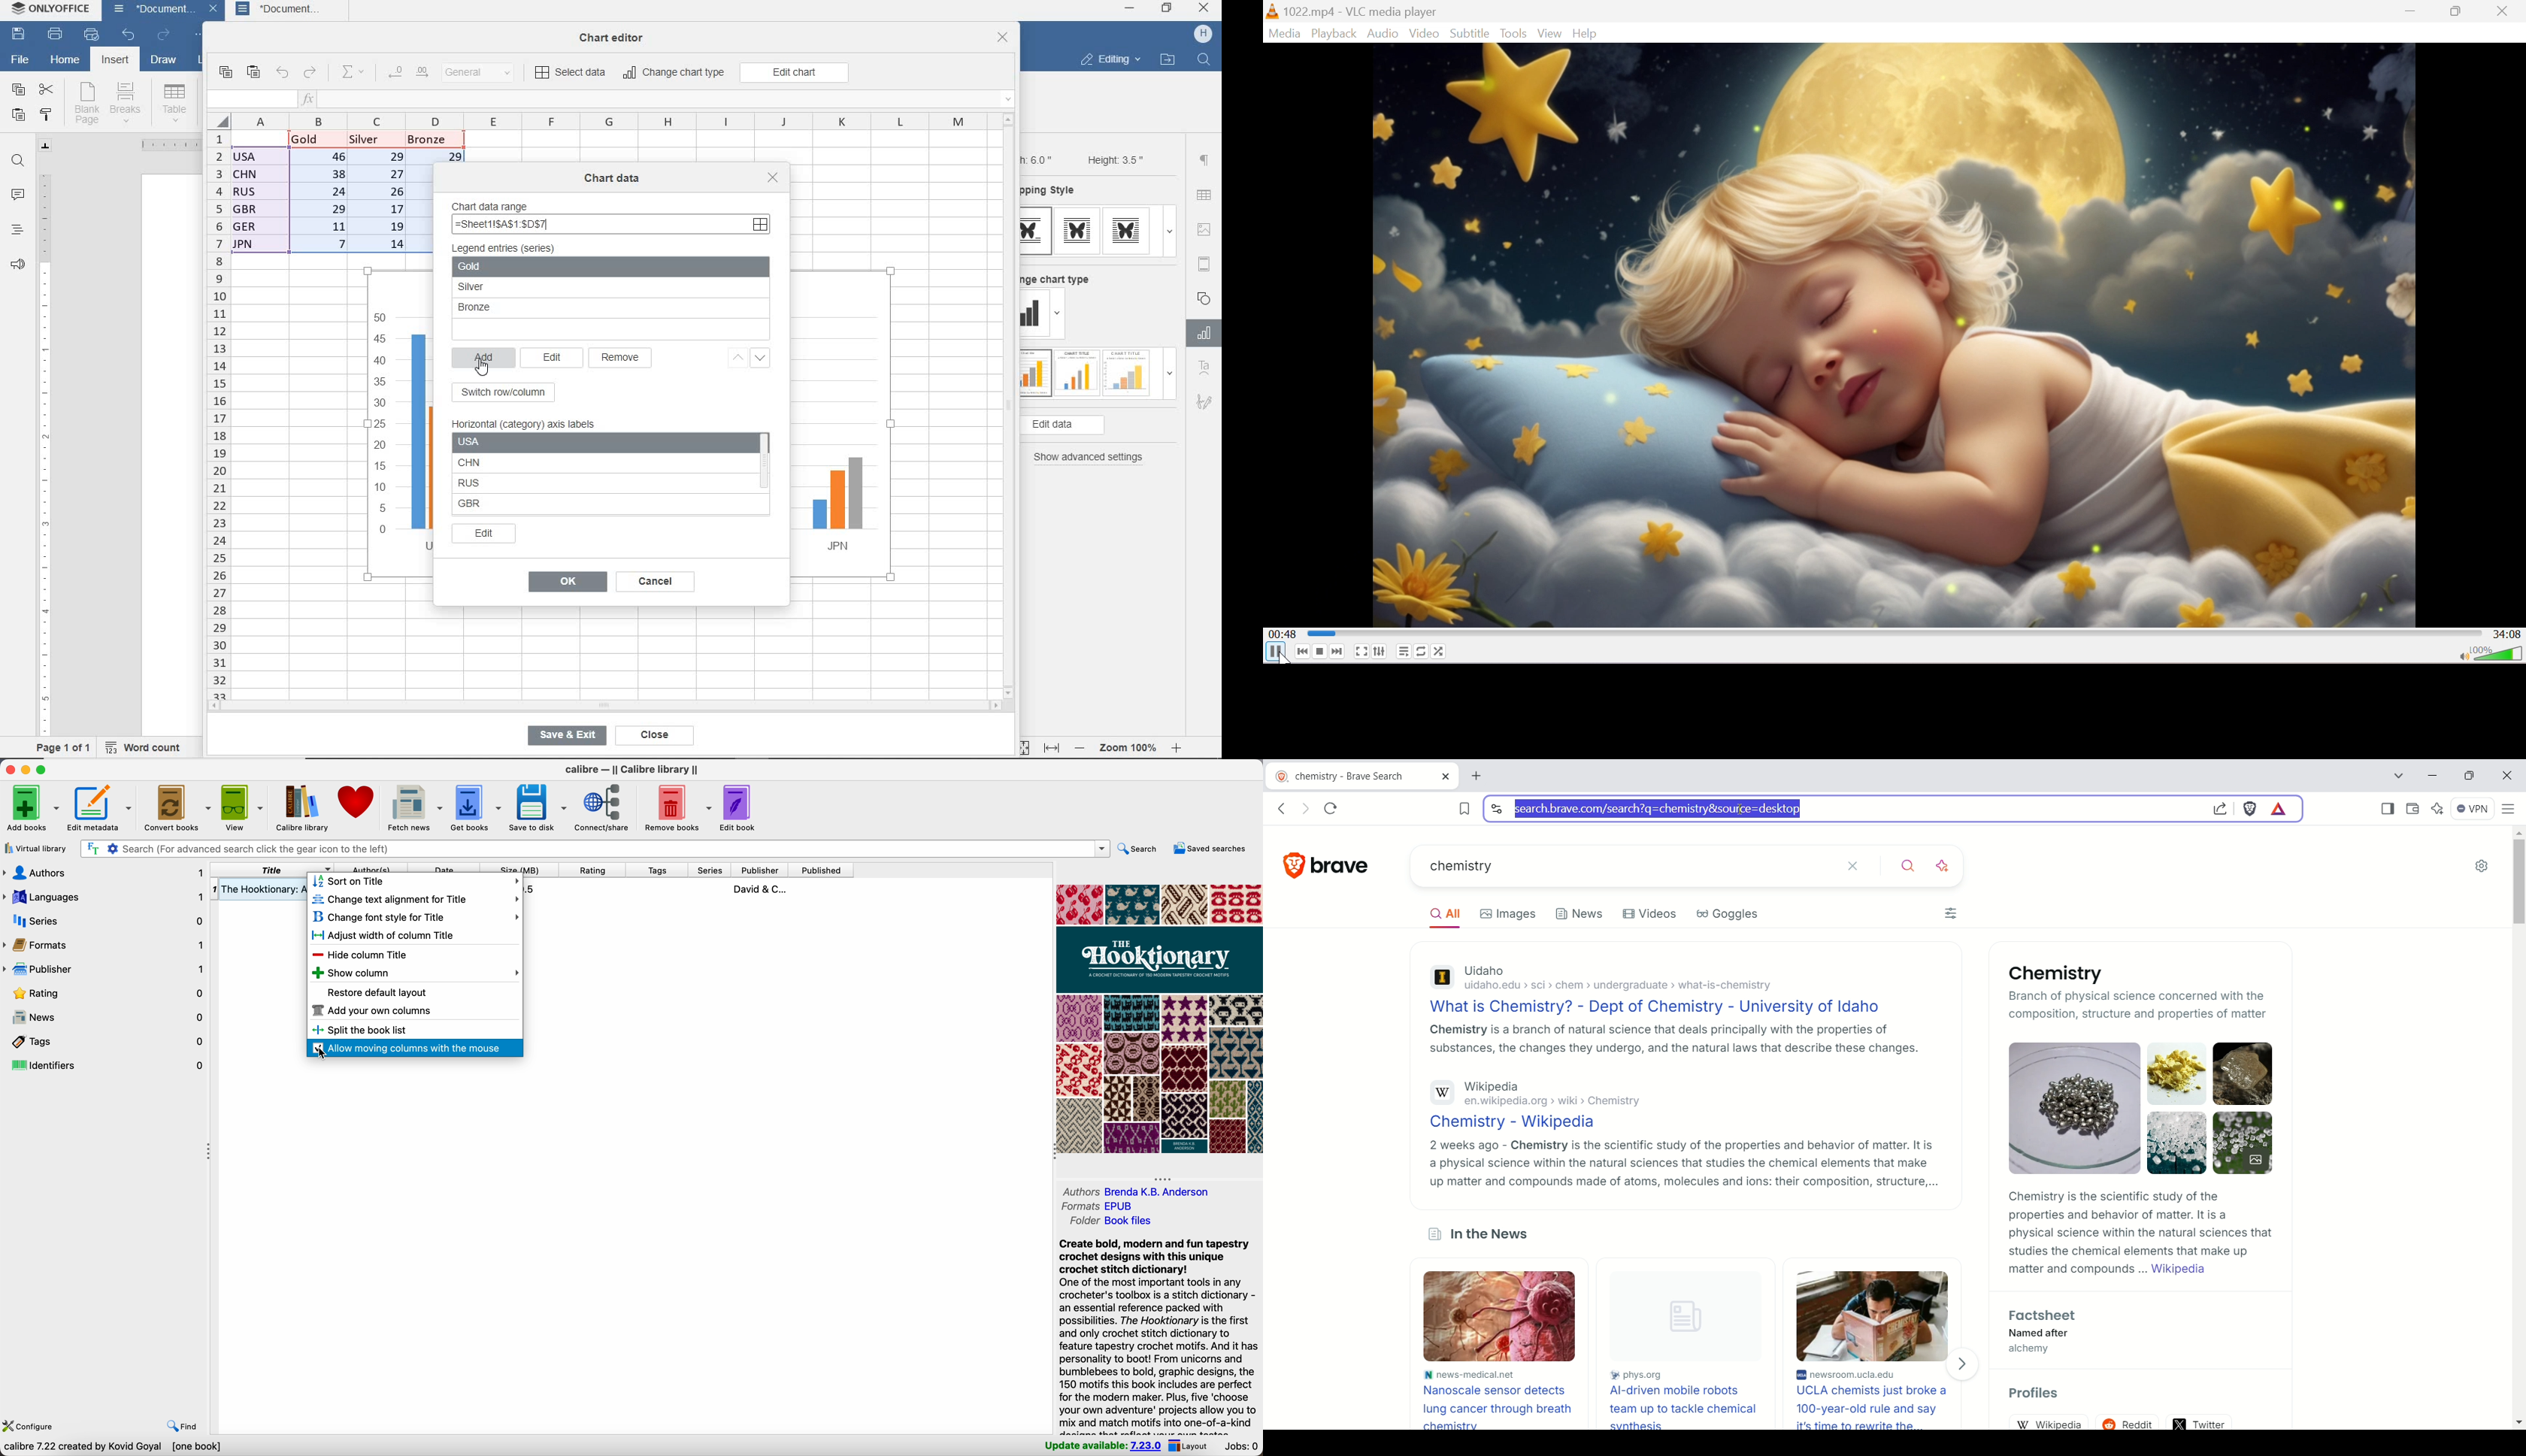 The image size is (2548, 1456). Describe the element at coordinates (587, 481) in the screenshot. I see `RUS` at that location.